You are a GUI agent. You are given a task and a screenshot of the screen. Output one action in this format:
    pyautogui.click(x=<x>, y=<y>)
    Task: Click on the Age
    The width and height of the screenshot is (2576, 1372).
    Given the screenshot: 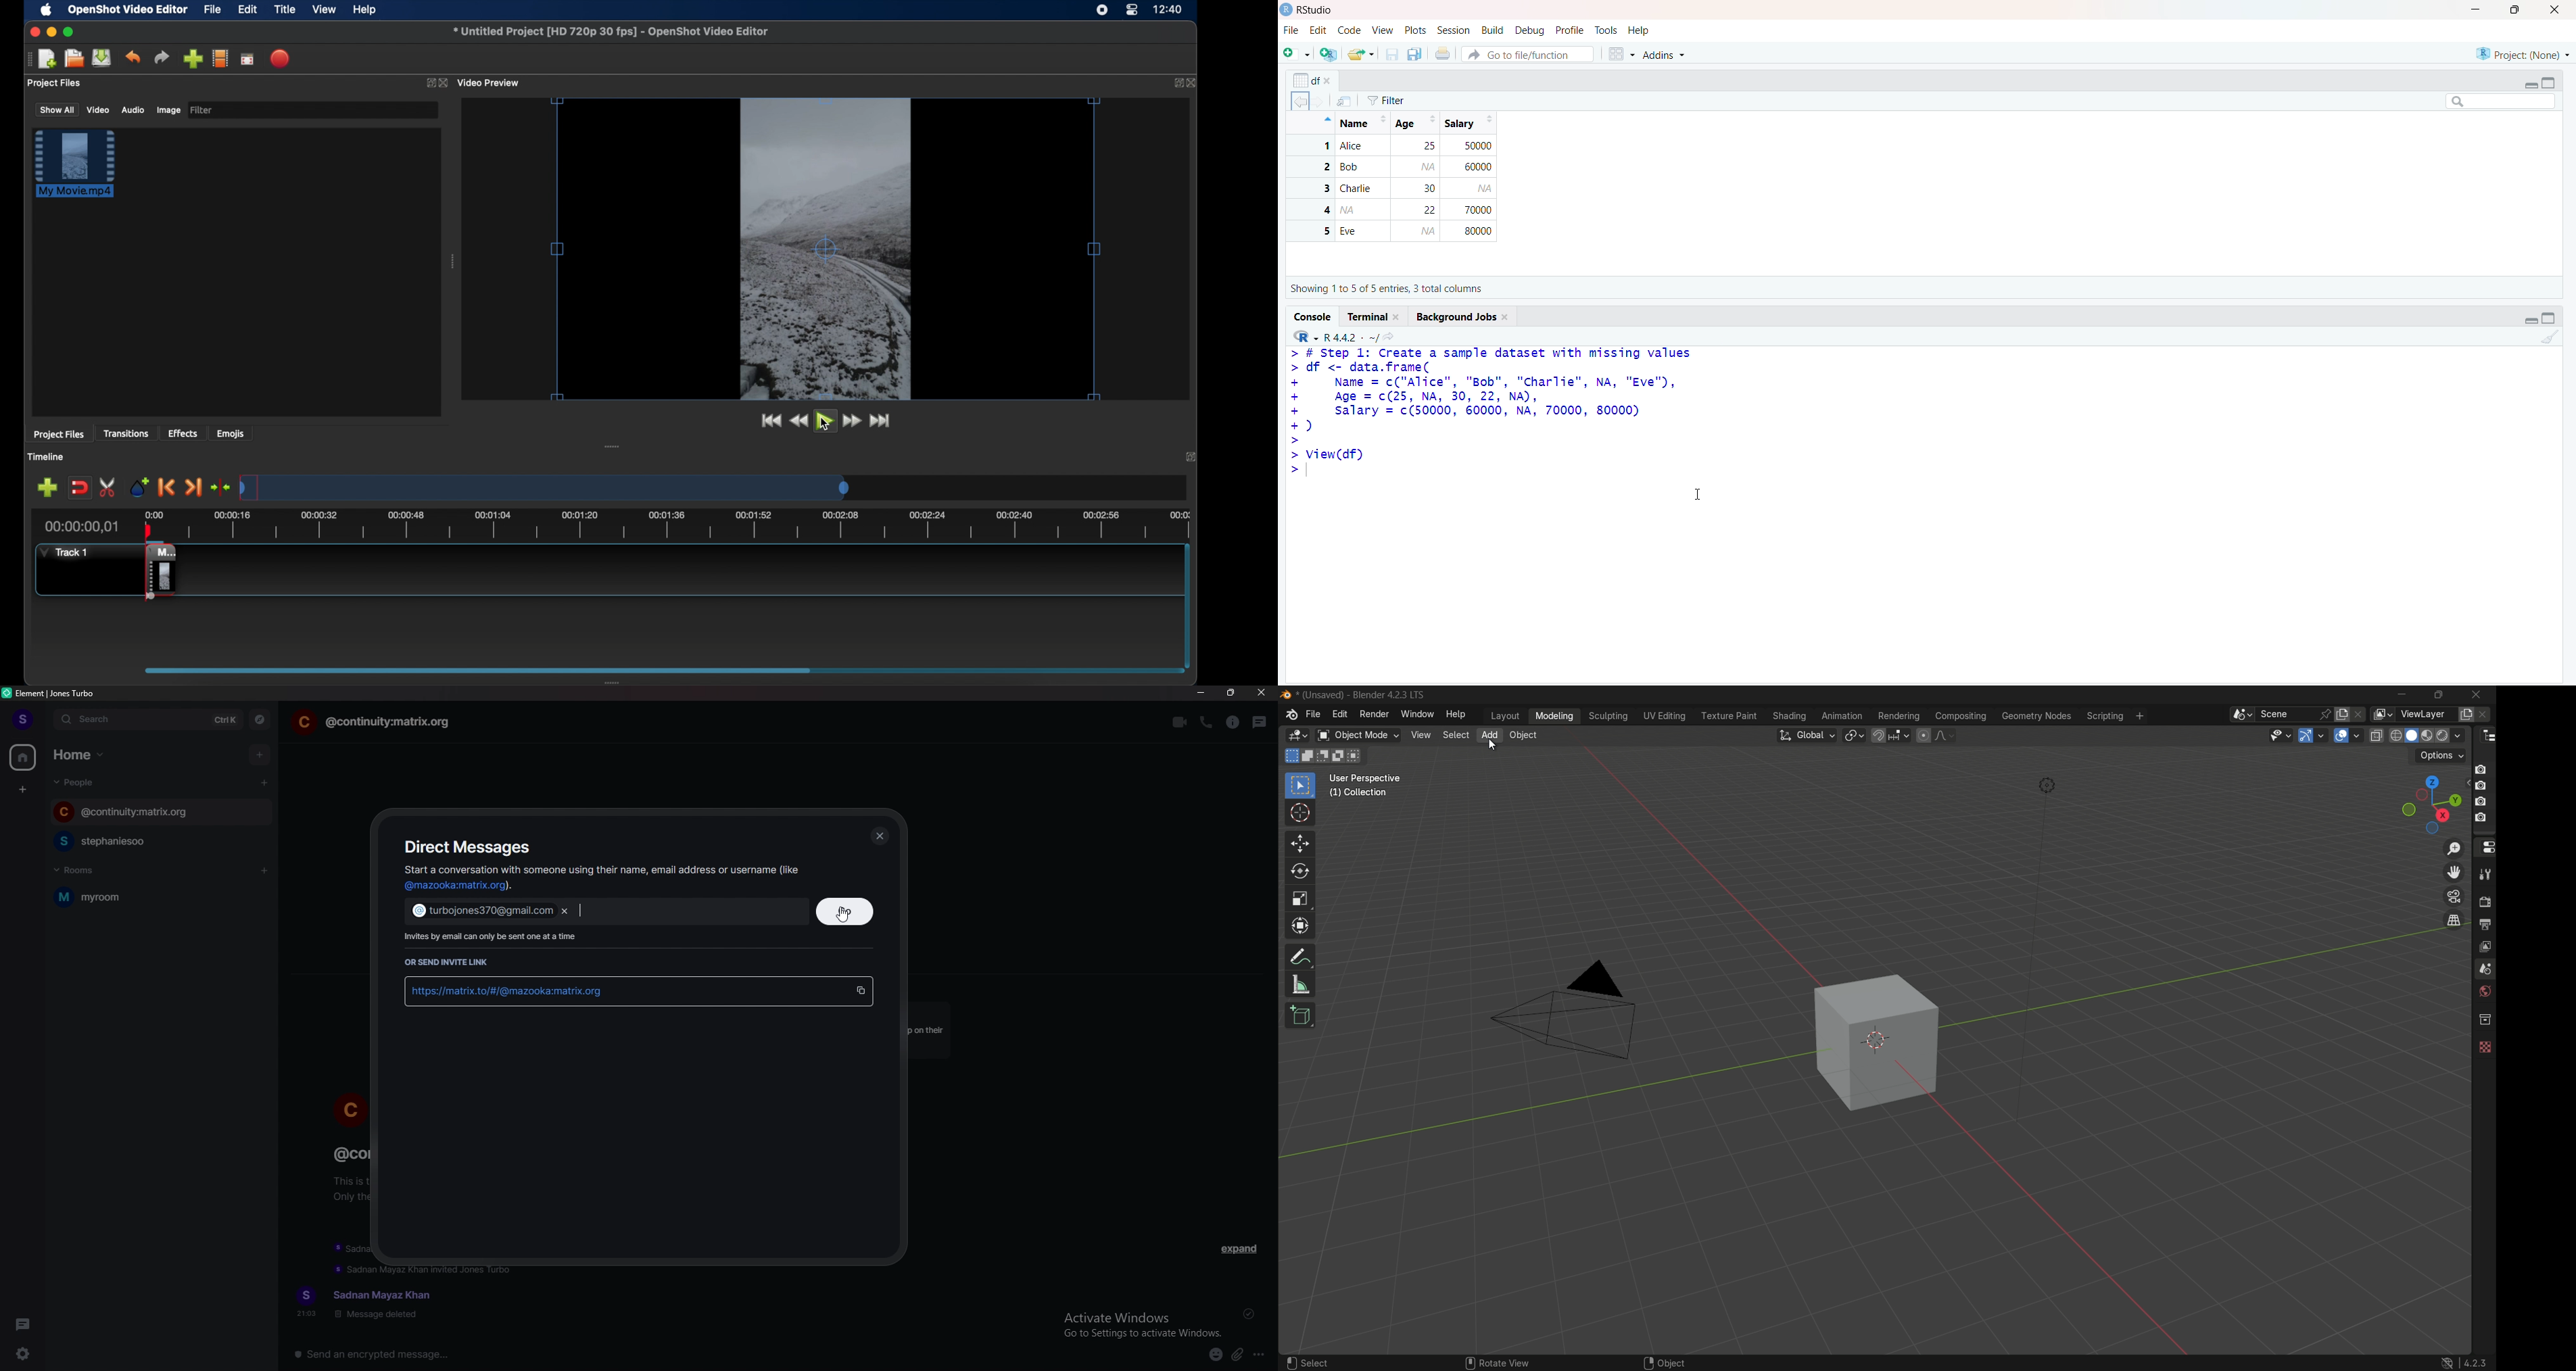 What is the action you would take?
    pyautogui.click(x=1415, y=122)
    